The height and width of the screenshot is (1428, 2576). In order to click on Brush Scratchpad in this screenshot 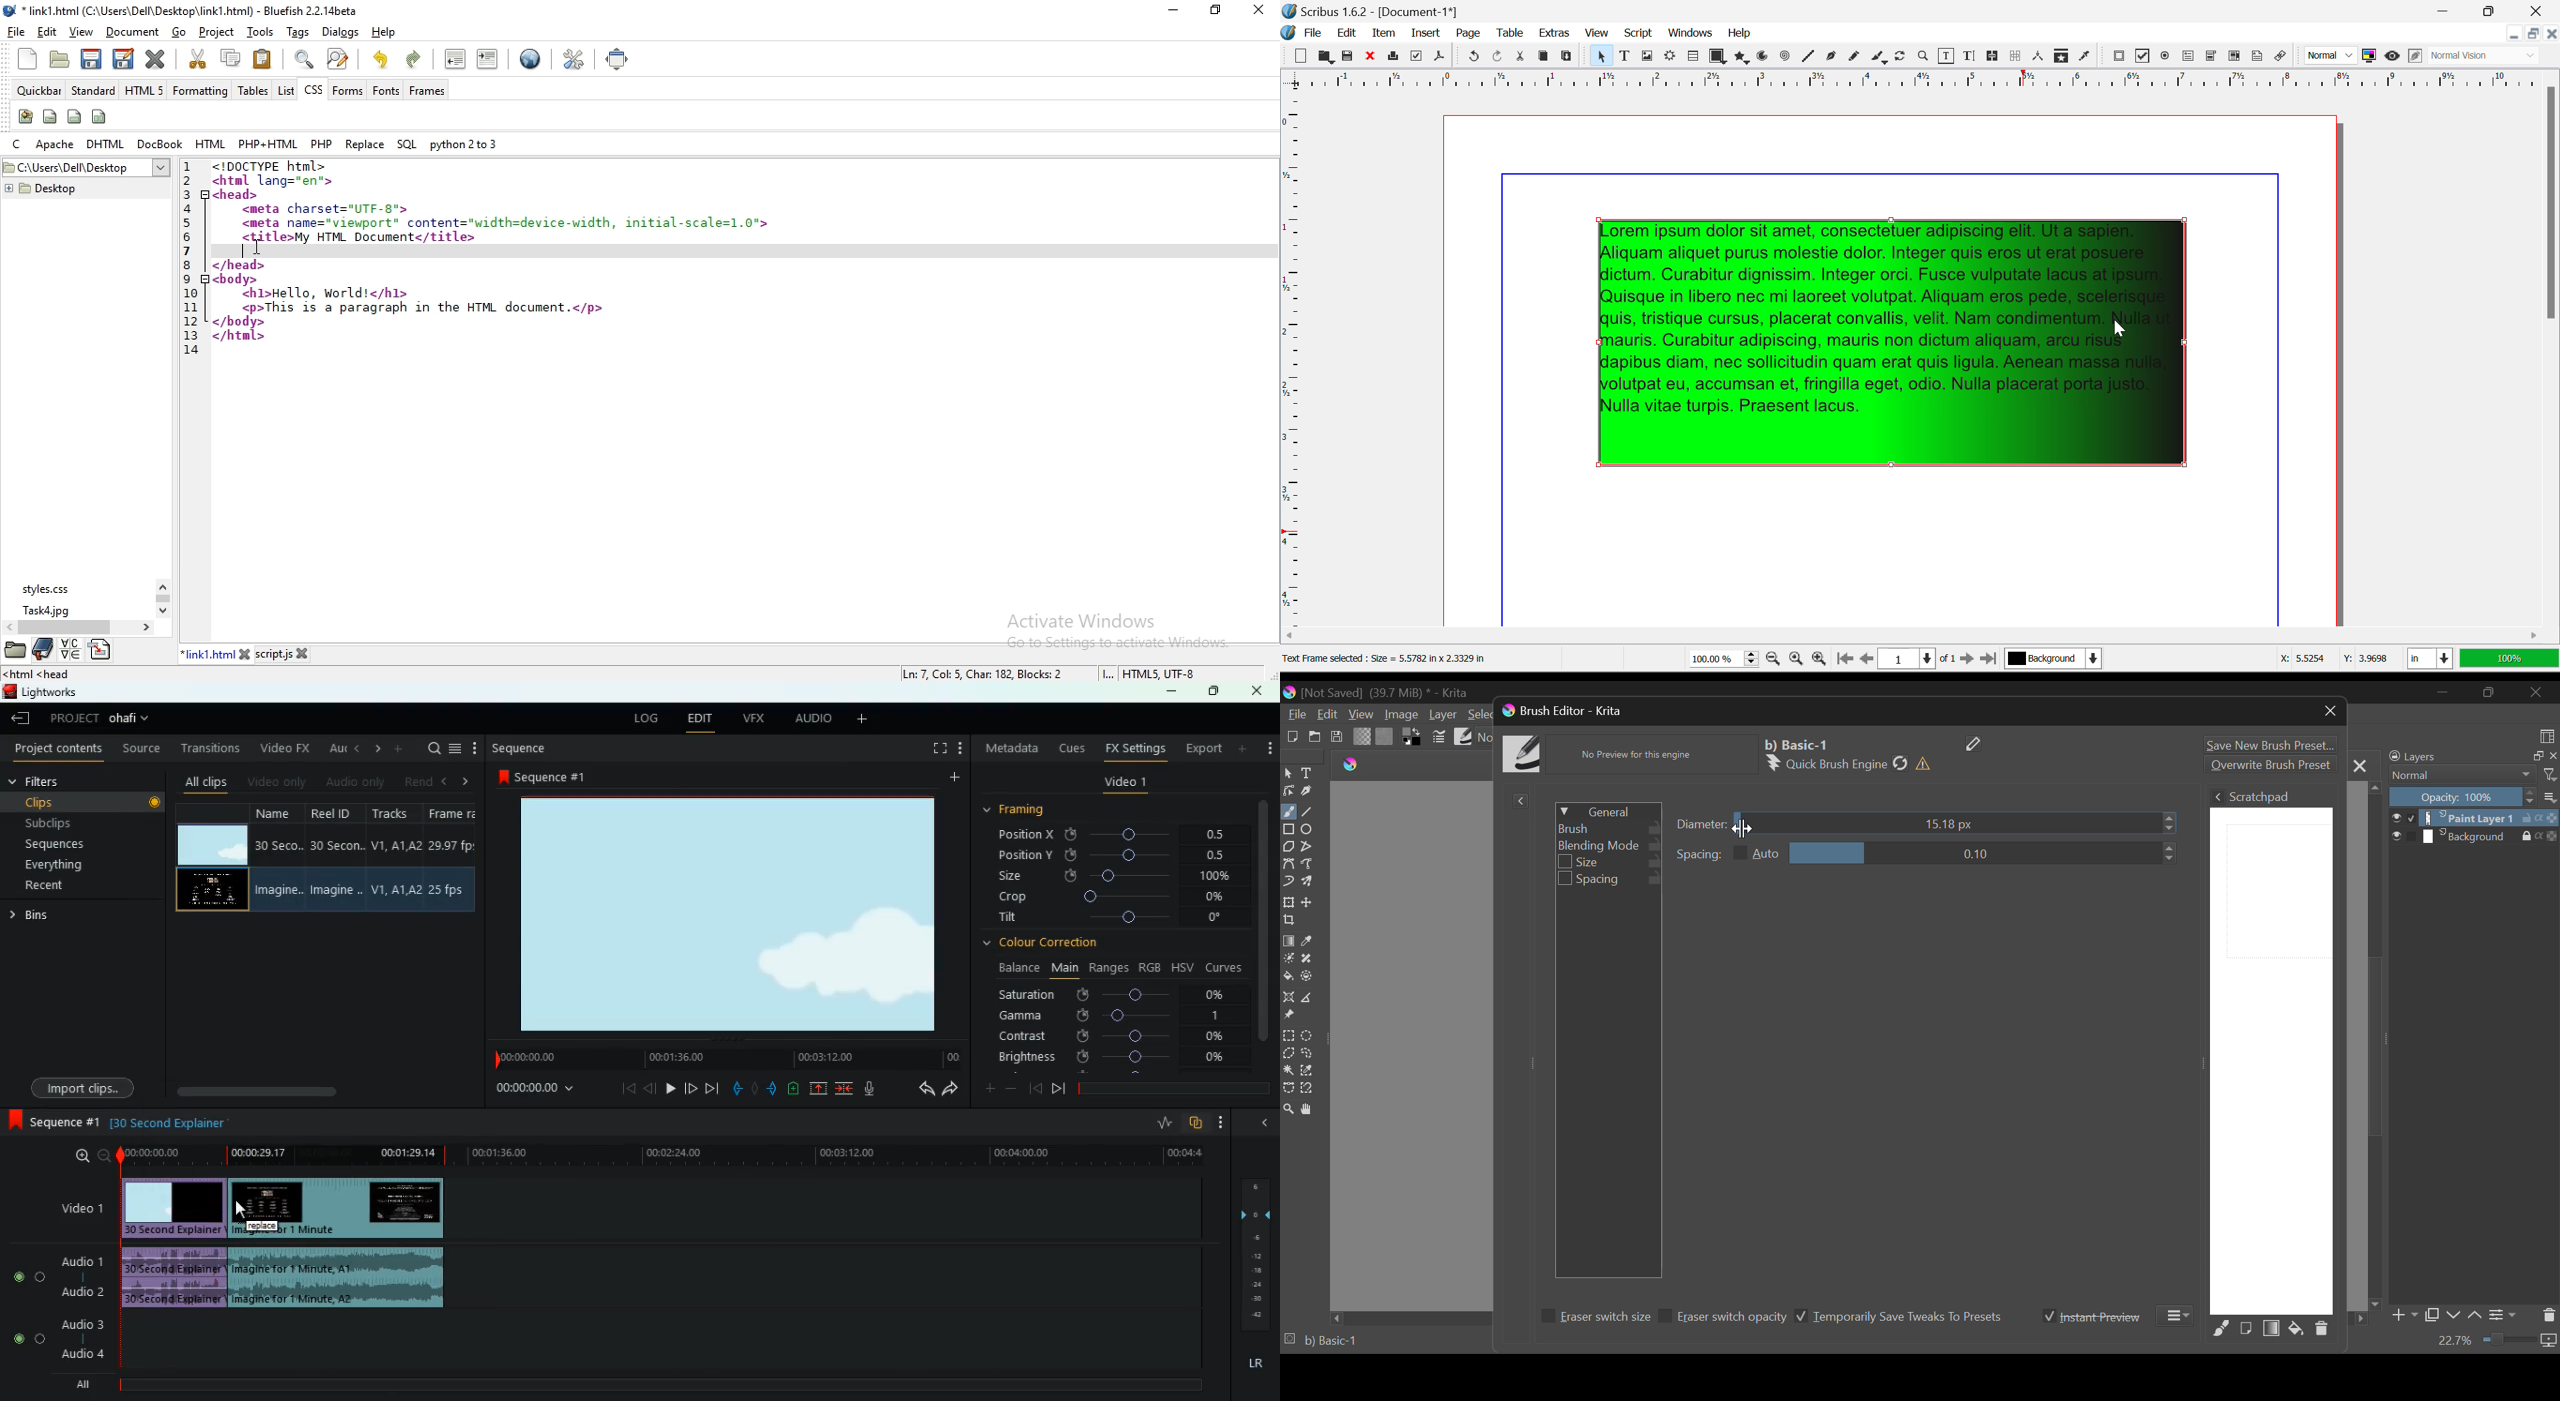, I will do `click(2271, 1050)`.